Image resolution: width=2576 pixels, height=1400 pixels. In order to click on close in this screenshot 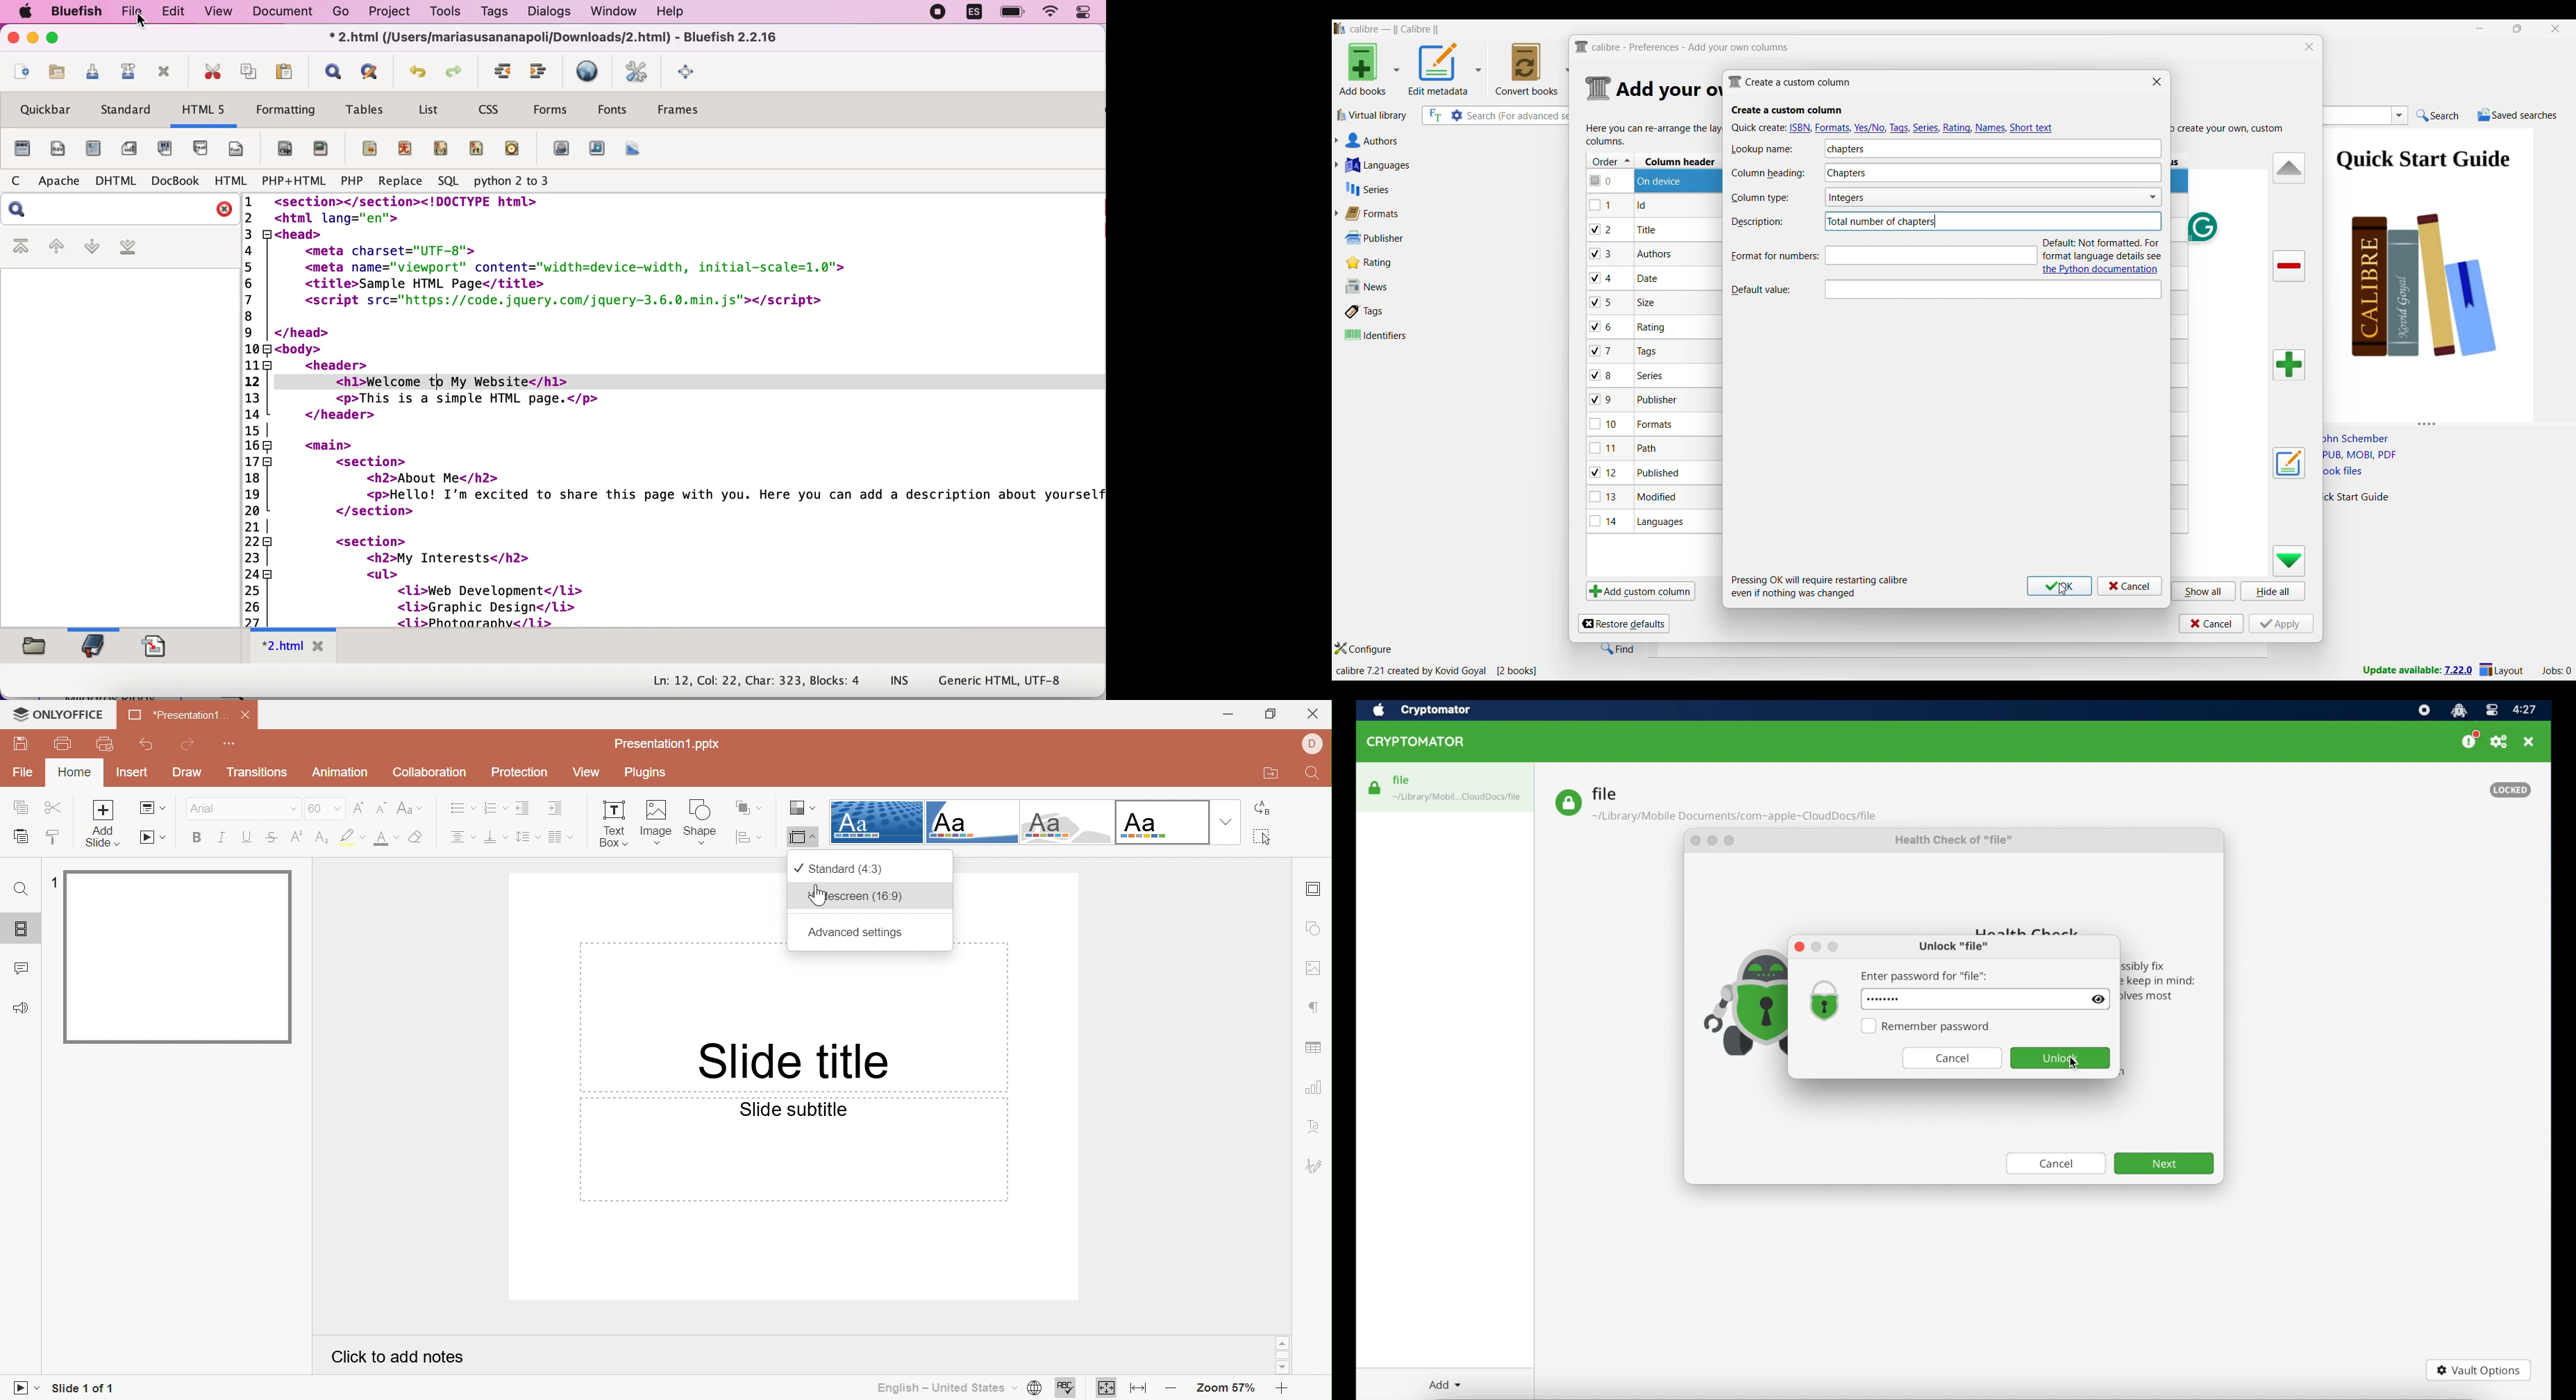, I will do `click(14, 39)`.